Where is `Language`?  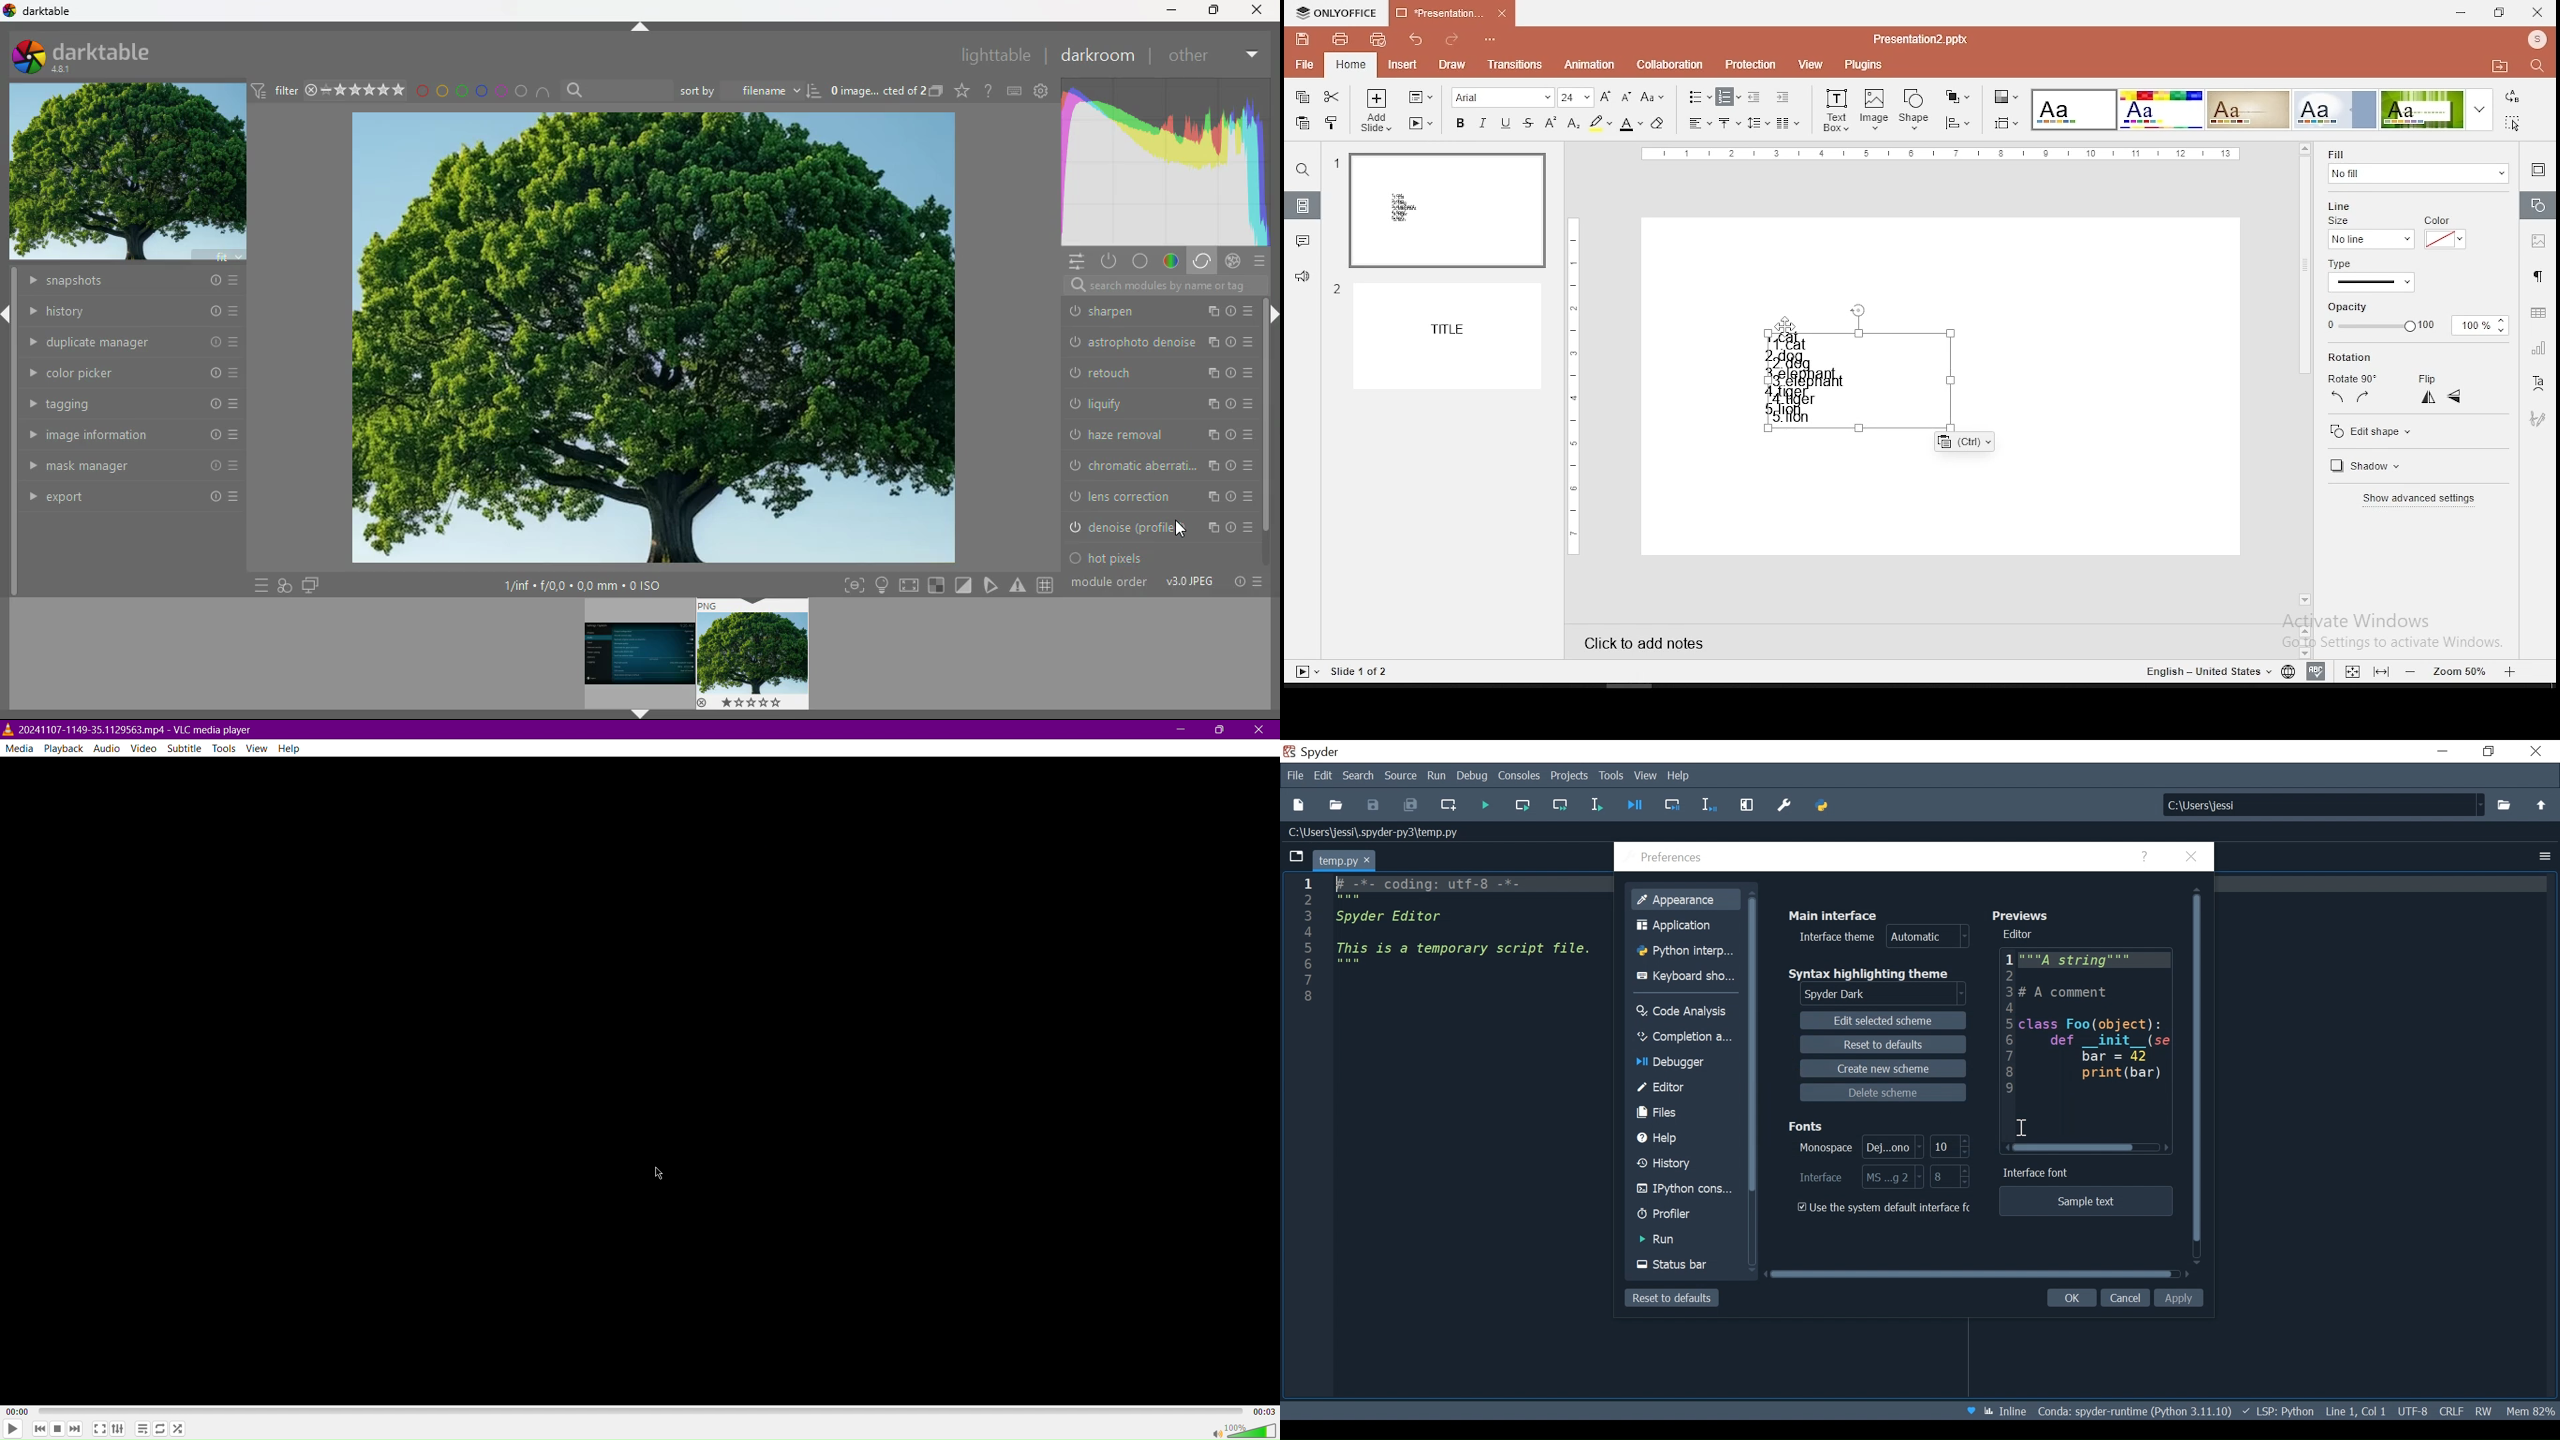 Language is located at coordinates (2277, 1411).